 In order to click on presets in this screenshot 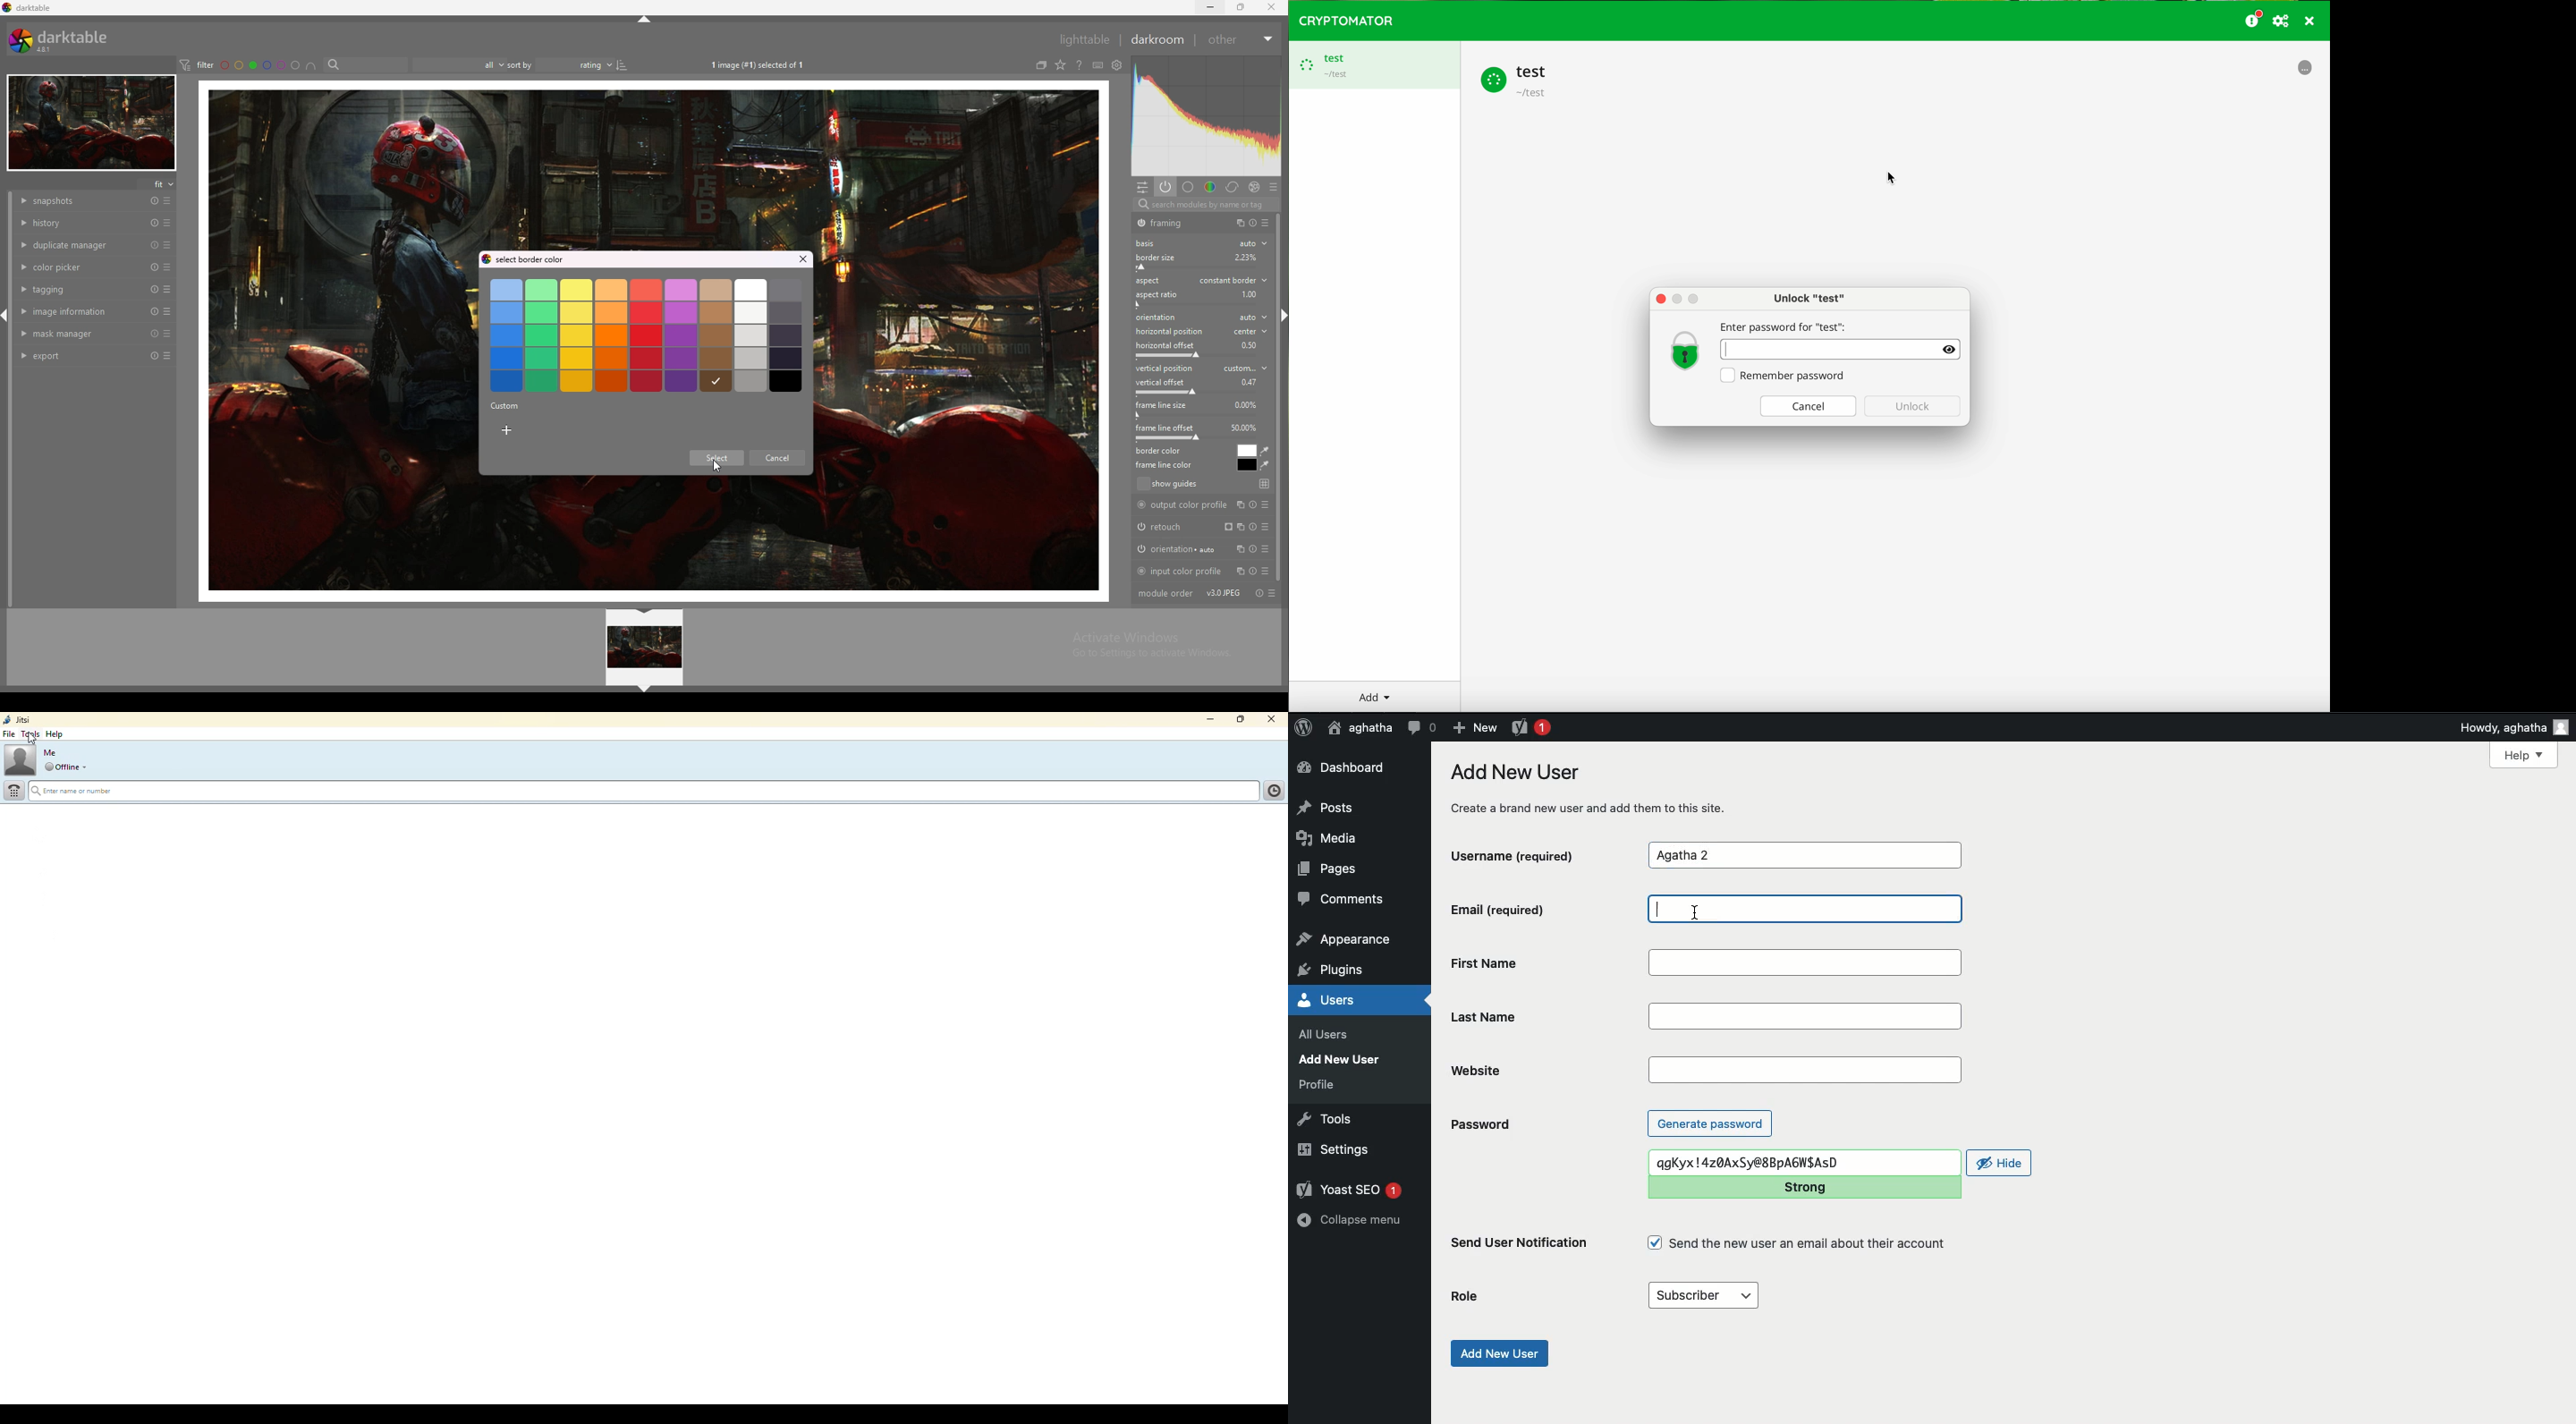, I will do `click(1272, 185)`.